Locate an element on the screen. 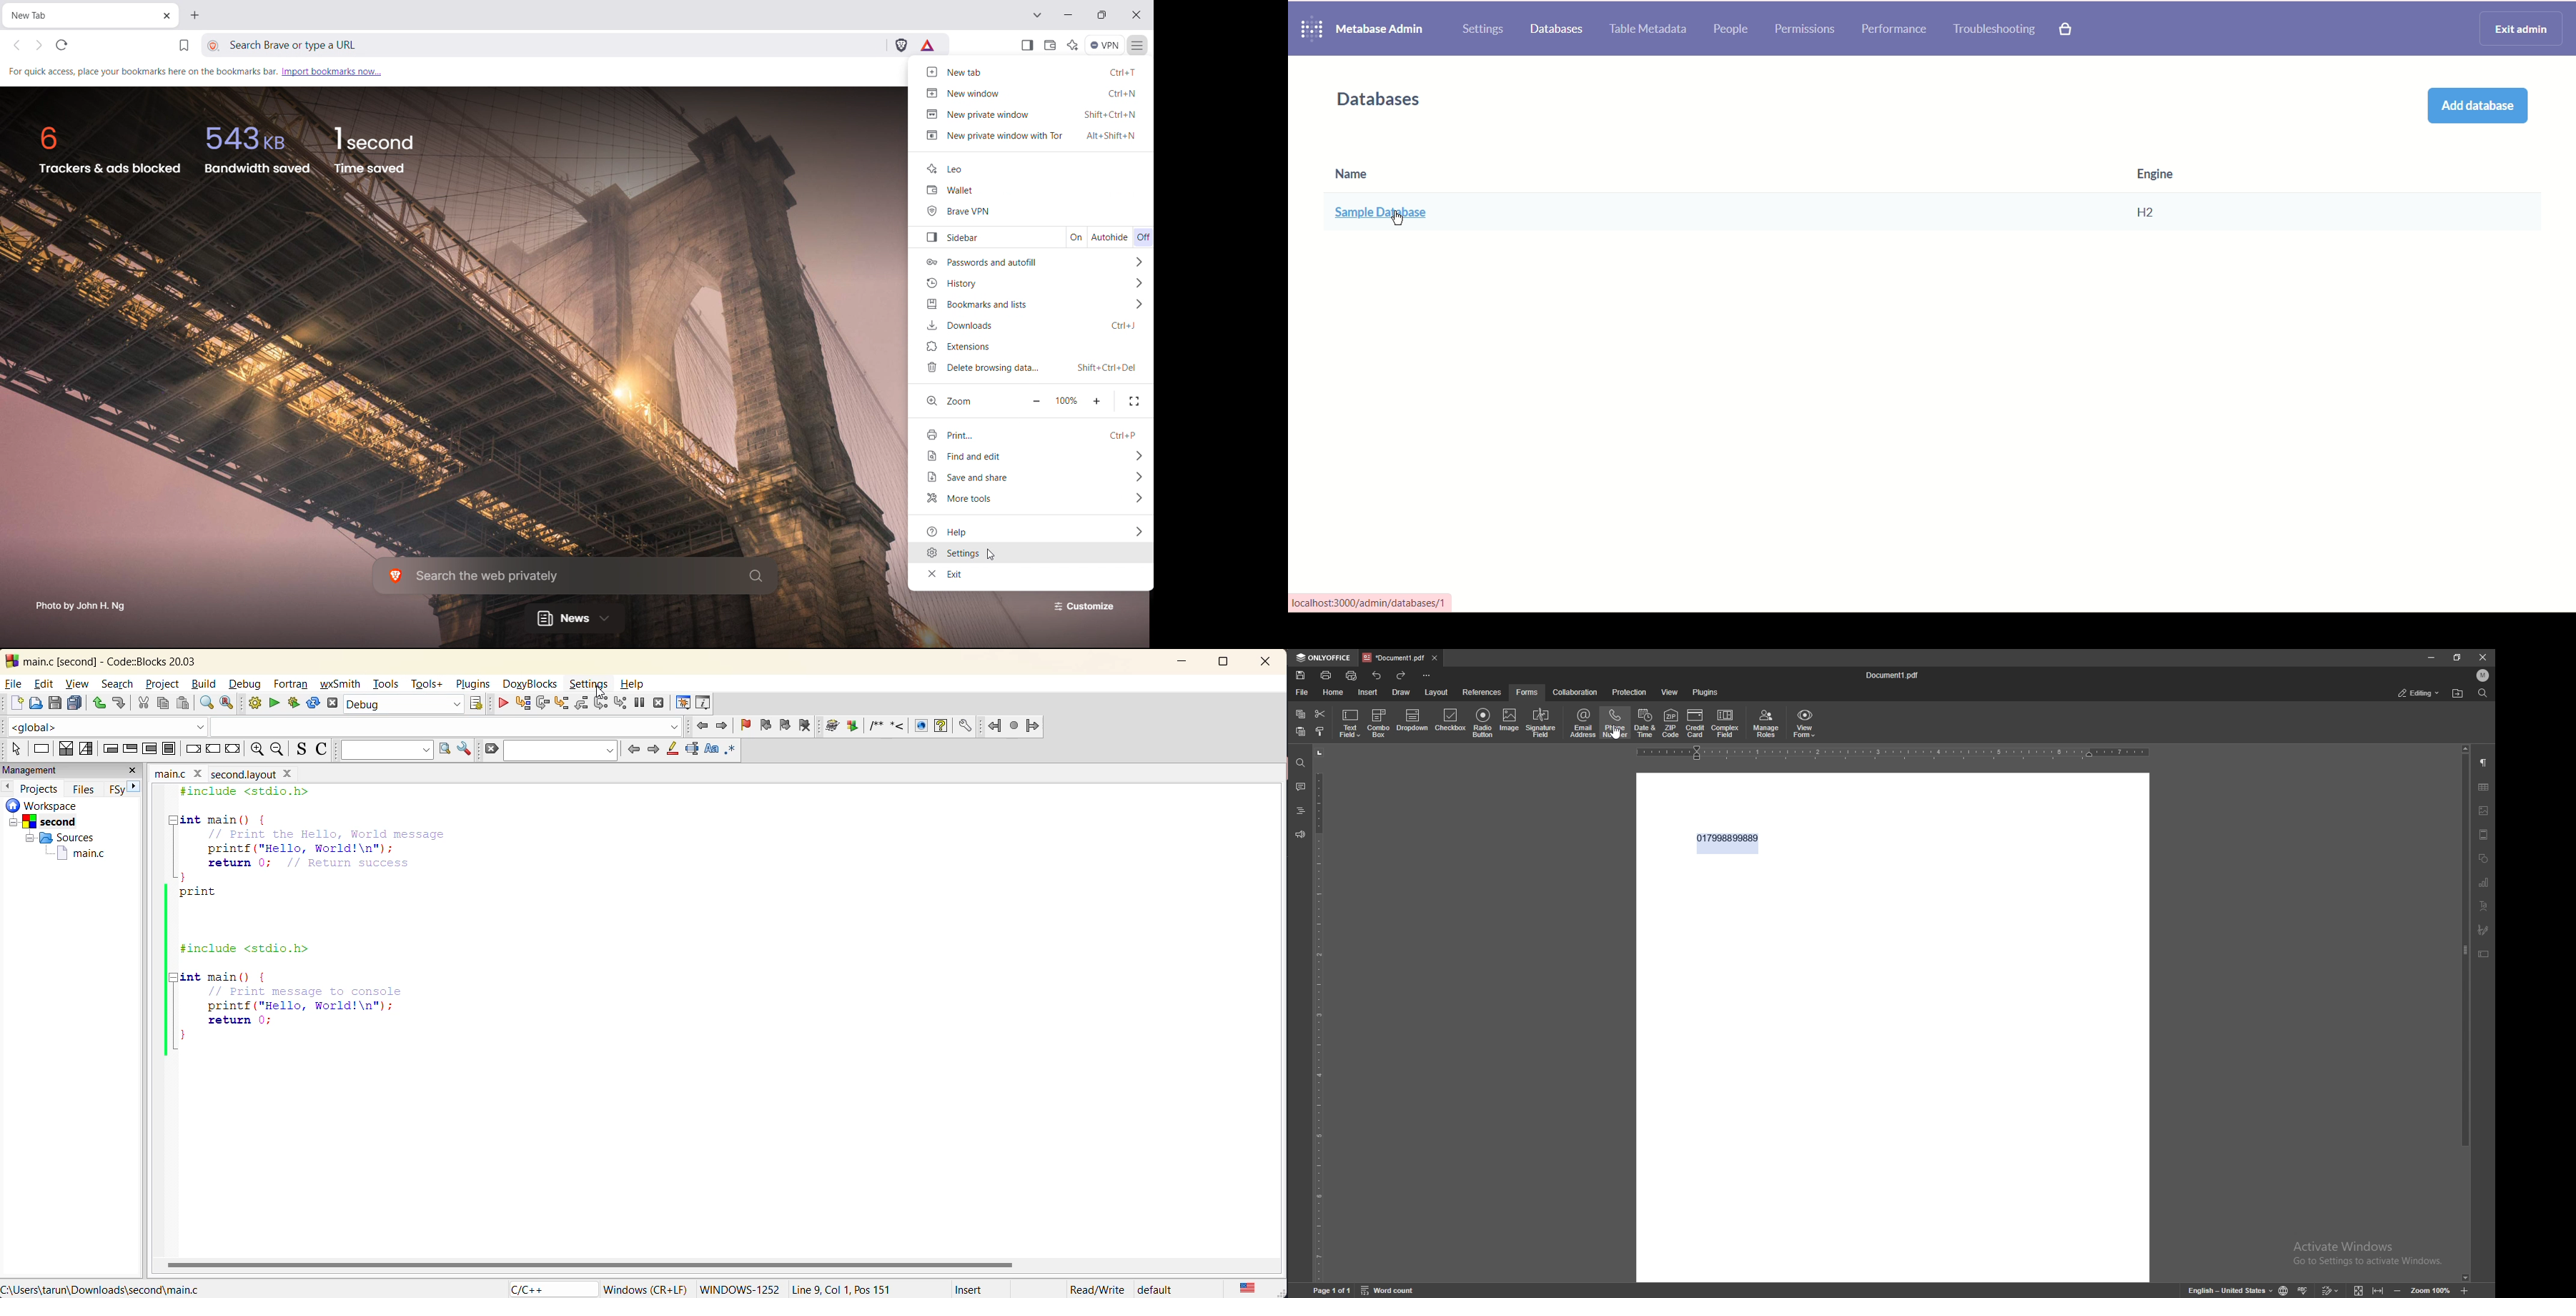  Windows-1252 is located at coordinates (739, 1288).